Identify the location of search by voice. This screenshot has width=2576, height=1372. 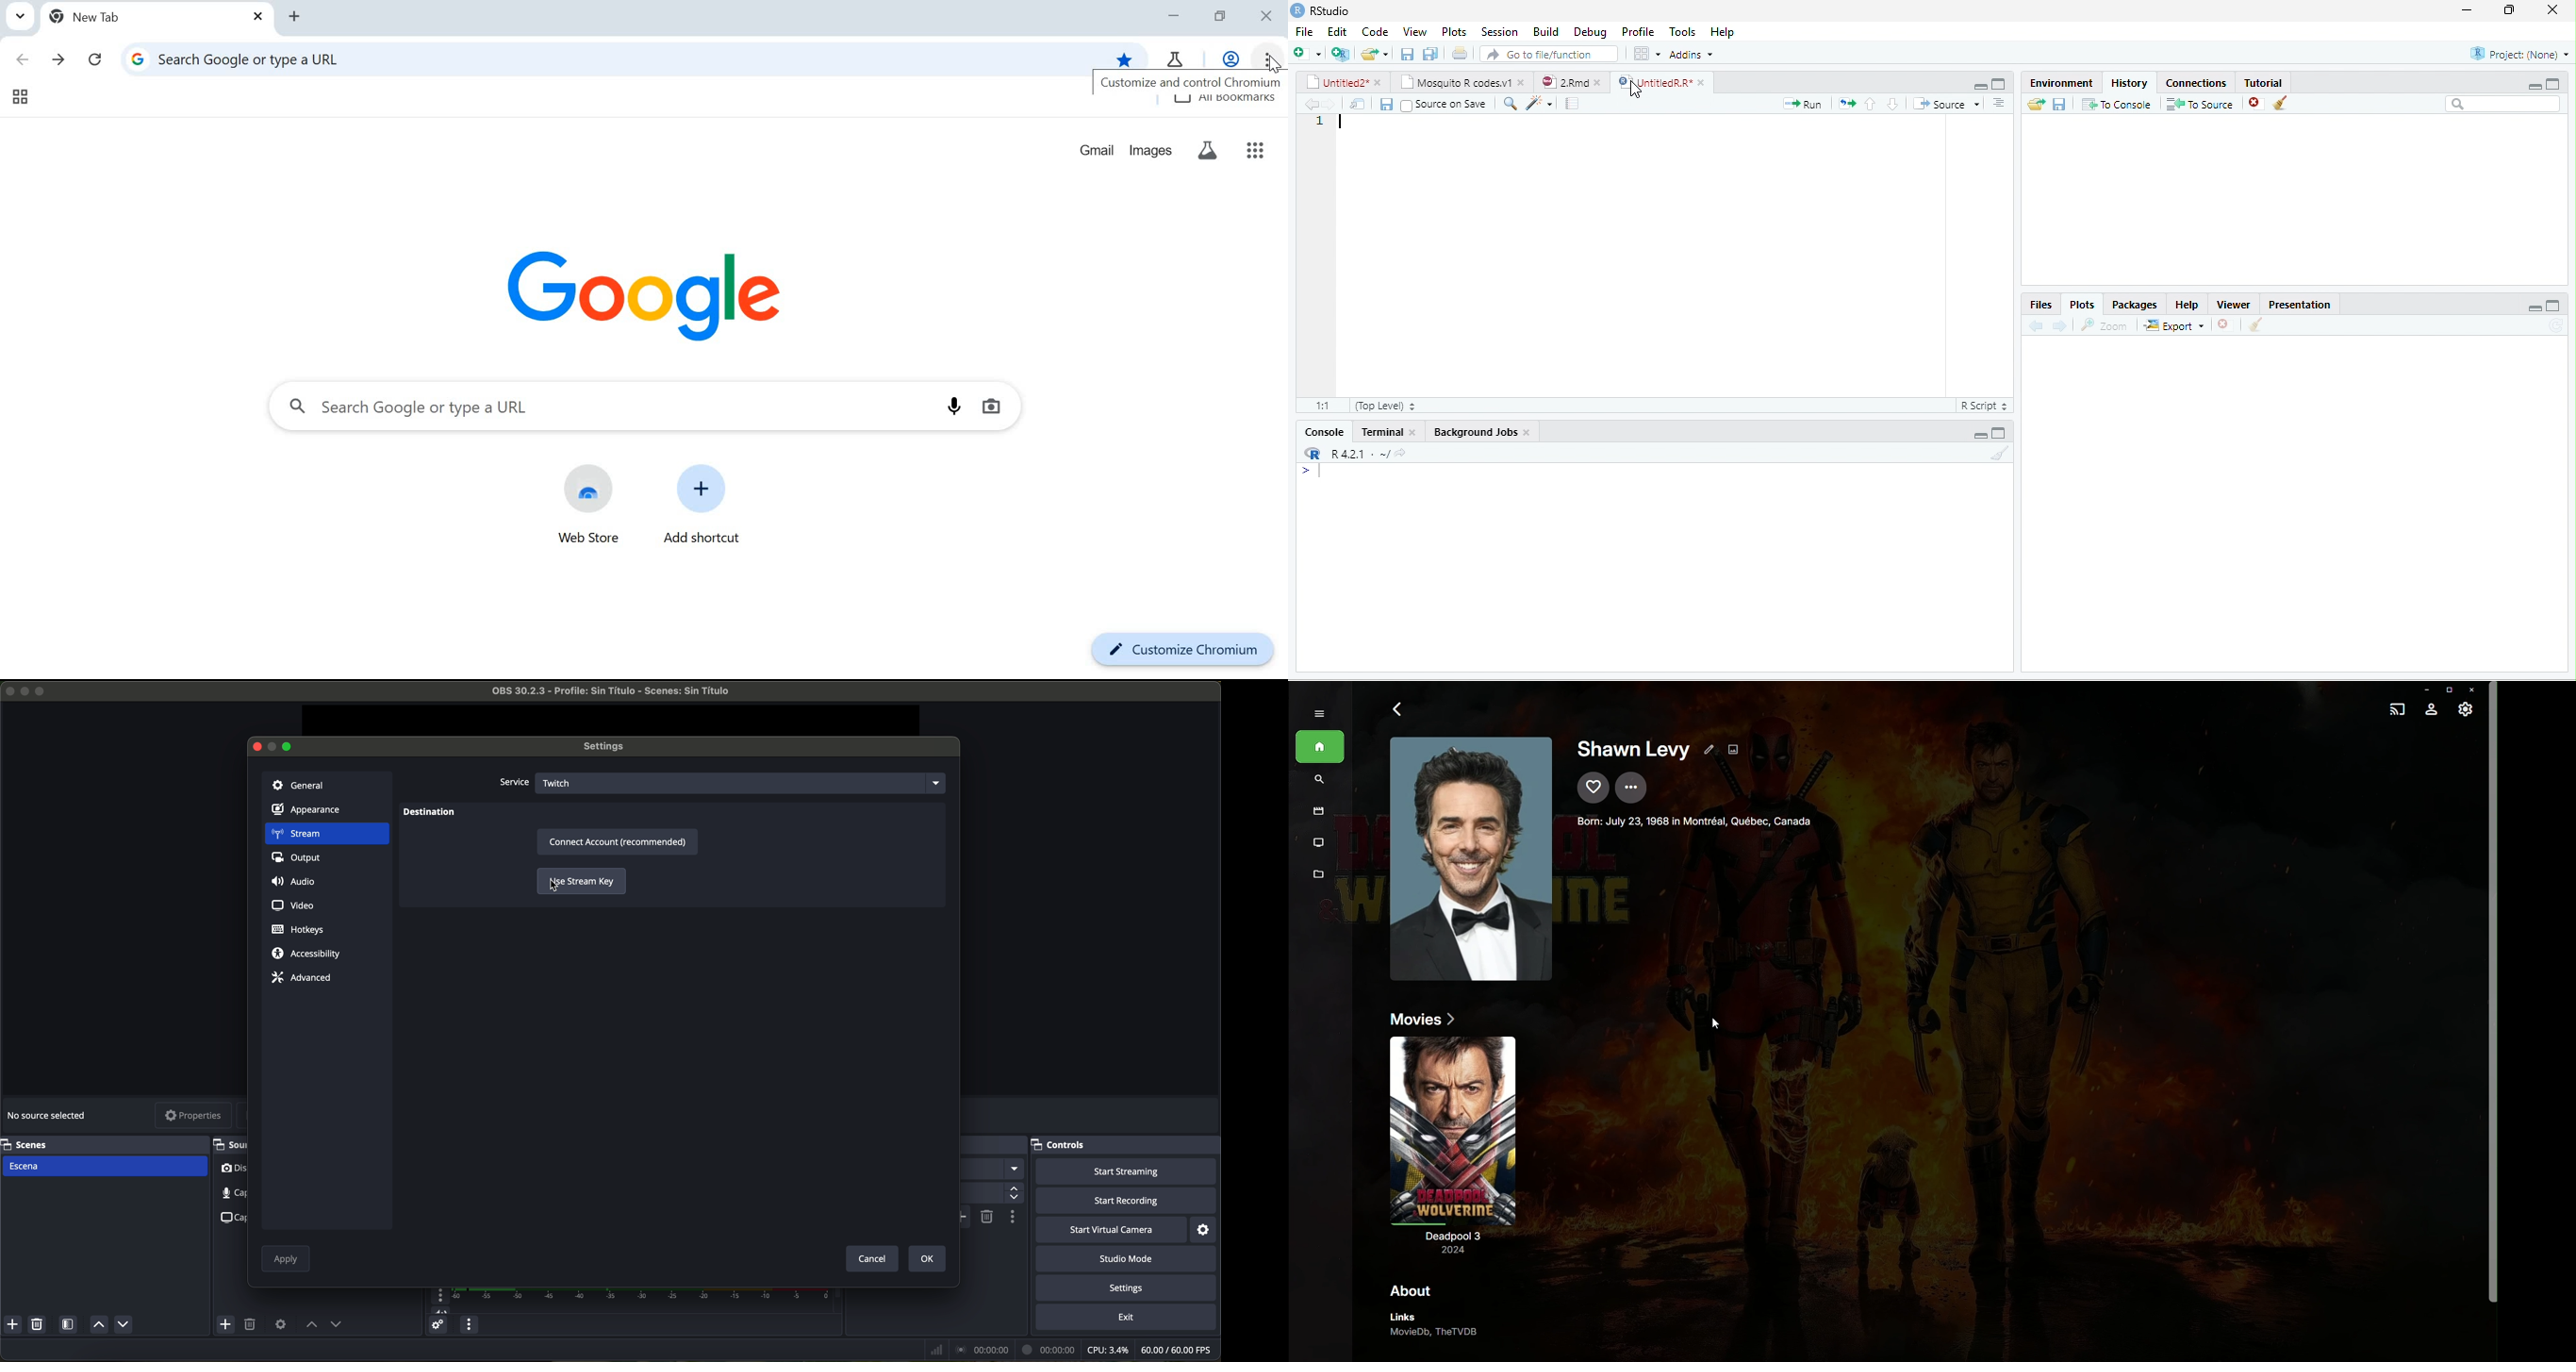
(954, 407).